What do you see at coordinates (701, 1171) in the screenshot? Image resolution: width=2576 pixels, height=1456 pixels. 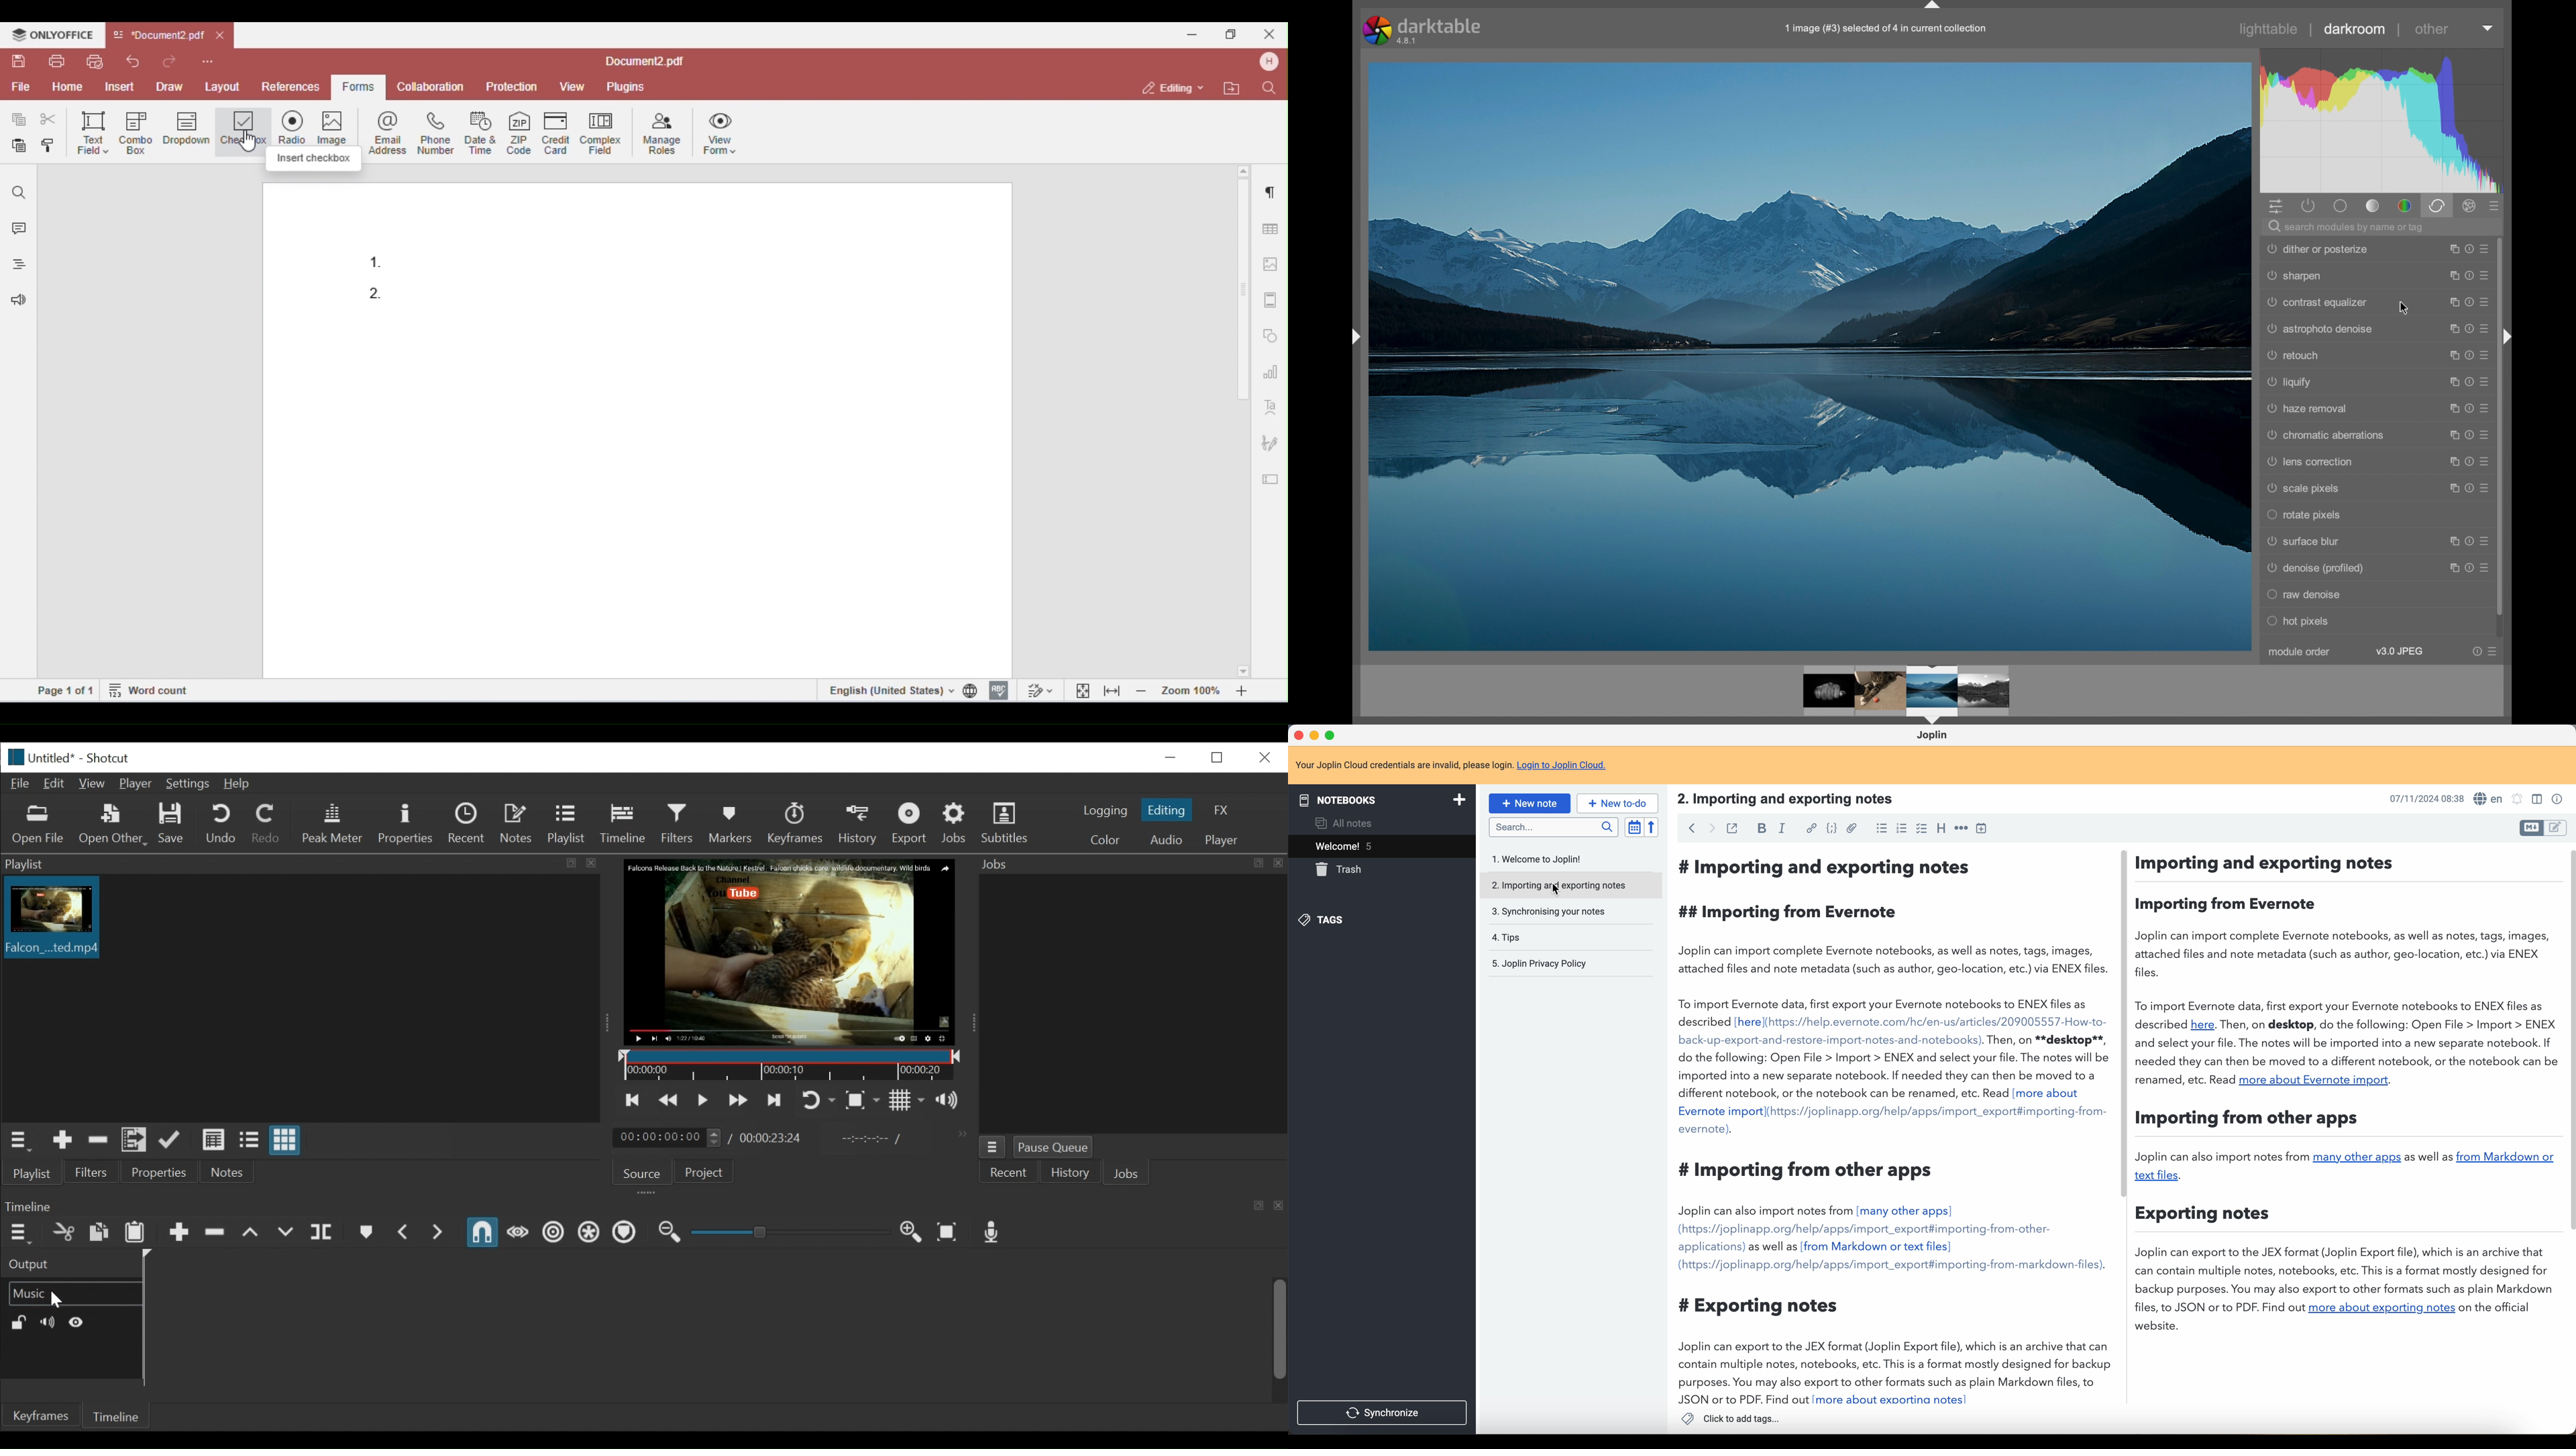 I see `Project` at bounding box center [701, 1171].